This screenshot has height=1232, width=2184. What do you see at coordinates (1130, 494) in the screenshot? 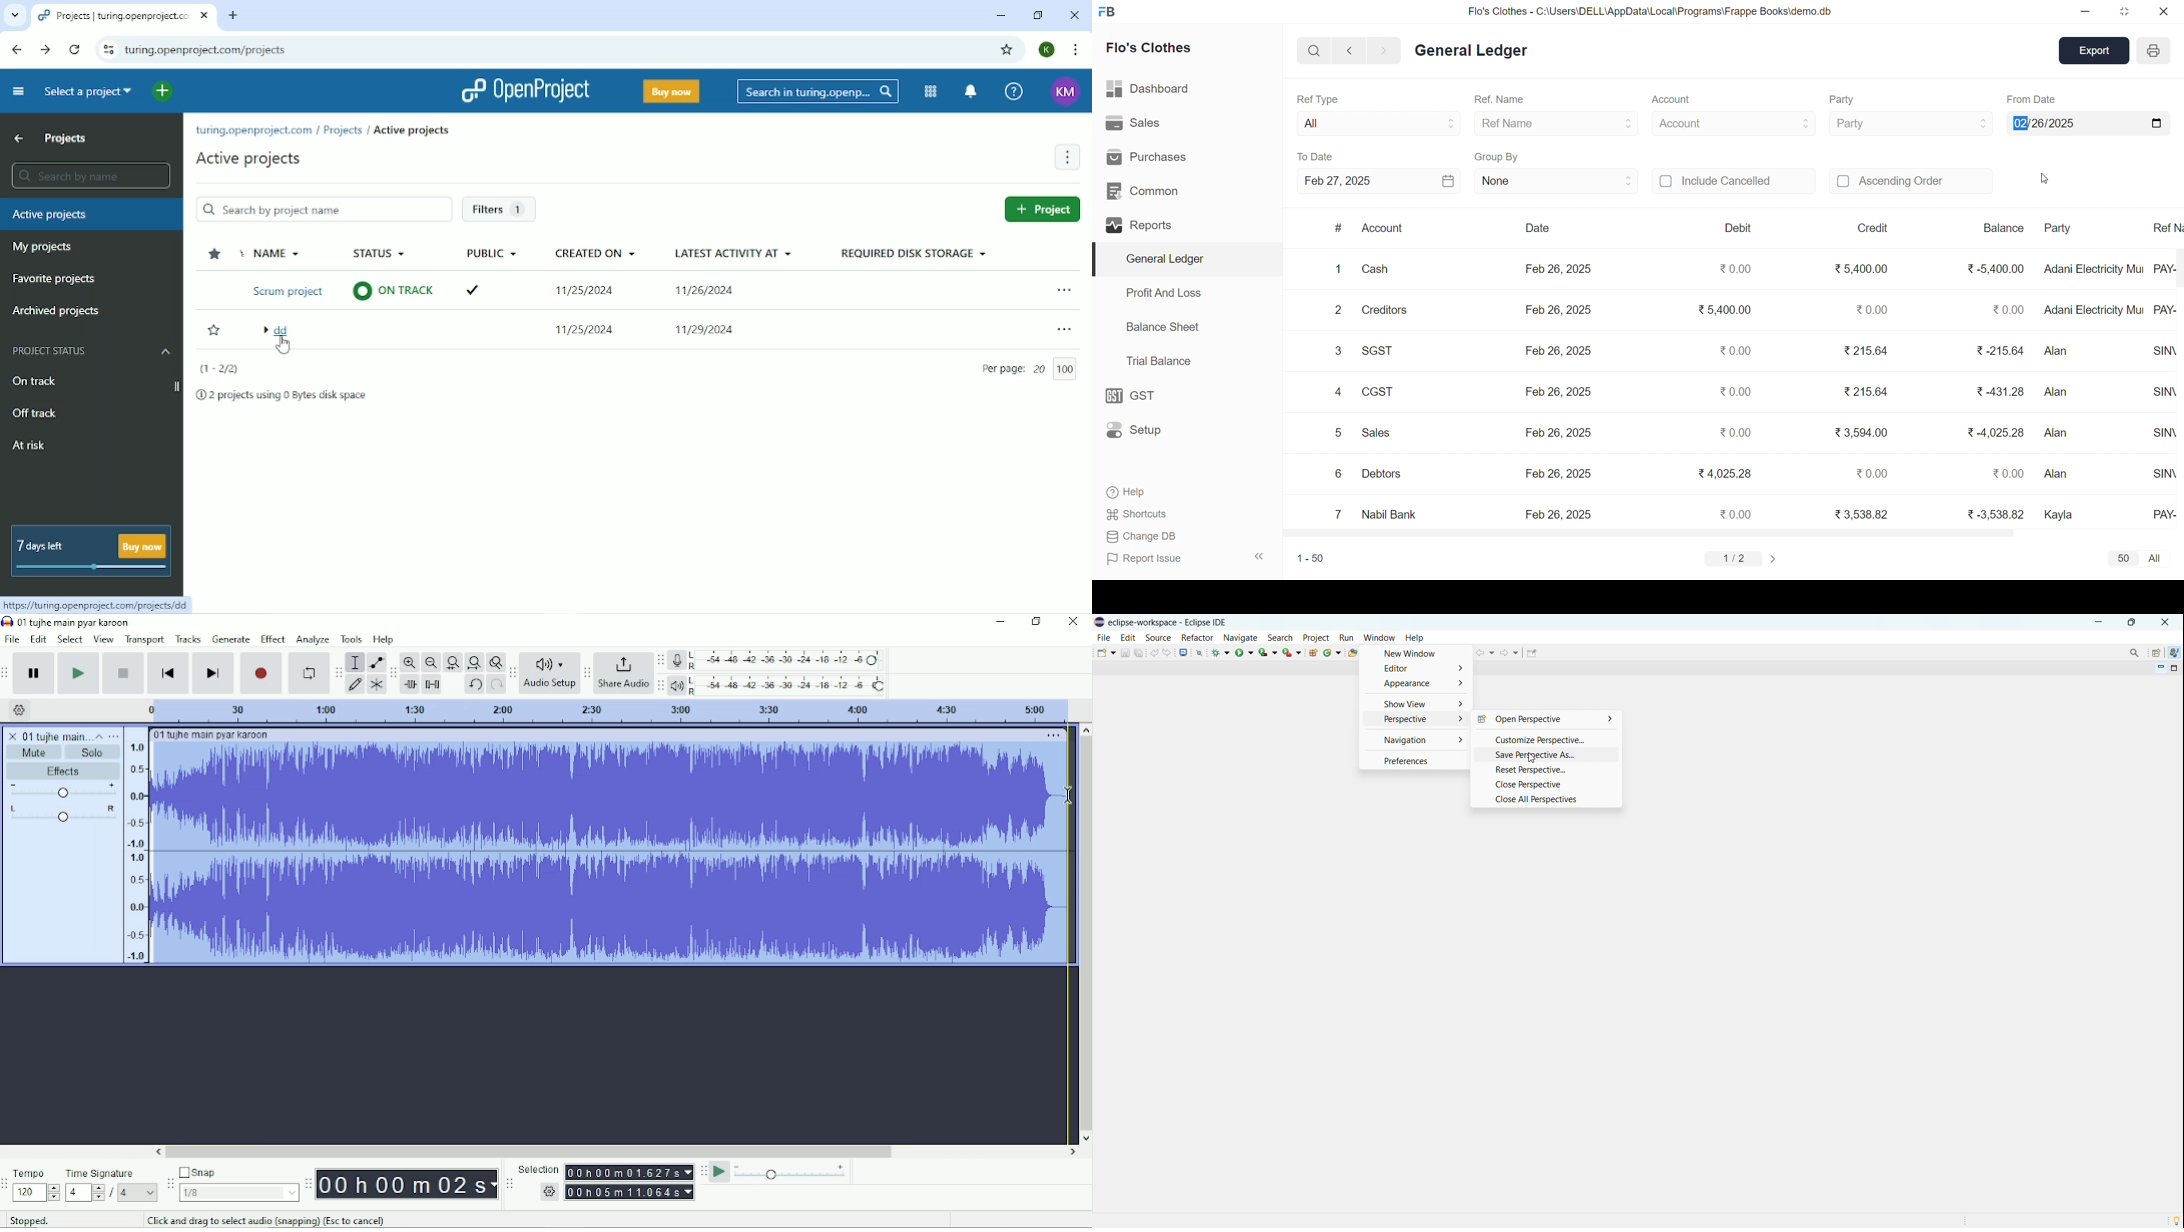
I see `Help` at bounding box center [1130, 494].